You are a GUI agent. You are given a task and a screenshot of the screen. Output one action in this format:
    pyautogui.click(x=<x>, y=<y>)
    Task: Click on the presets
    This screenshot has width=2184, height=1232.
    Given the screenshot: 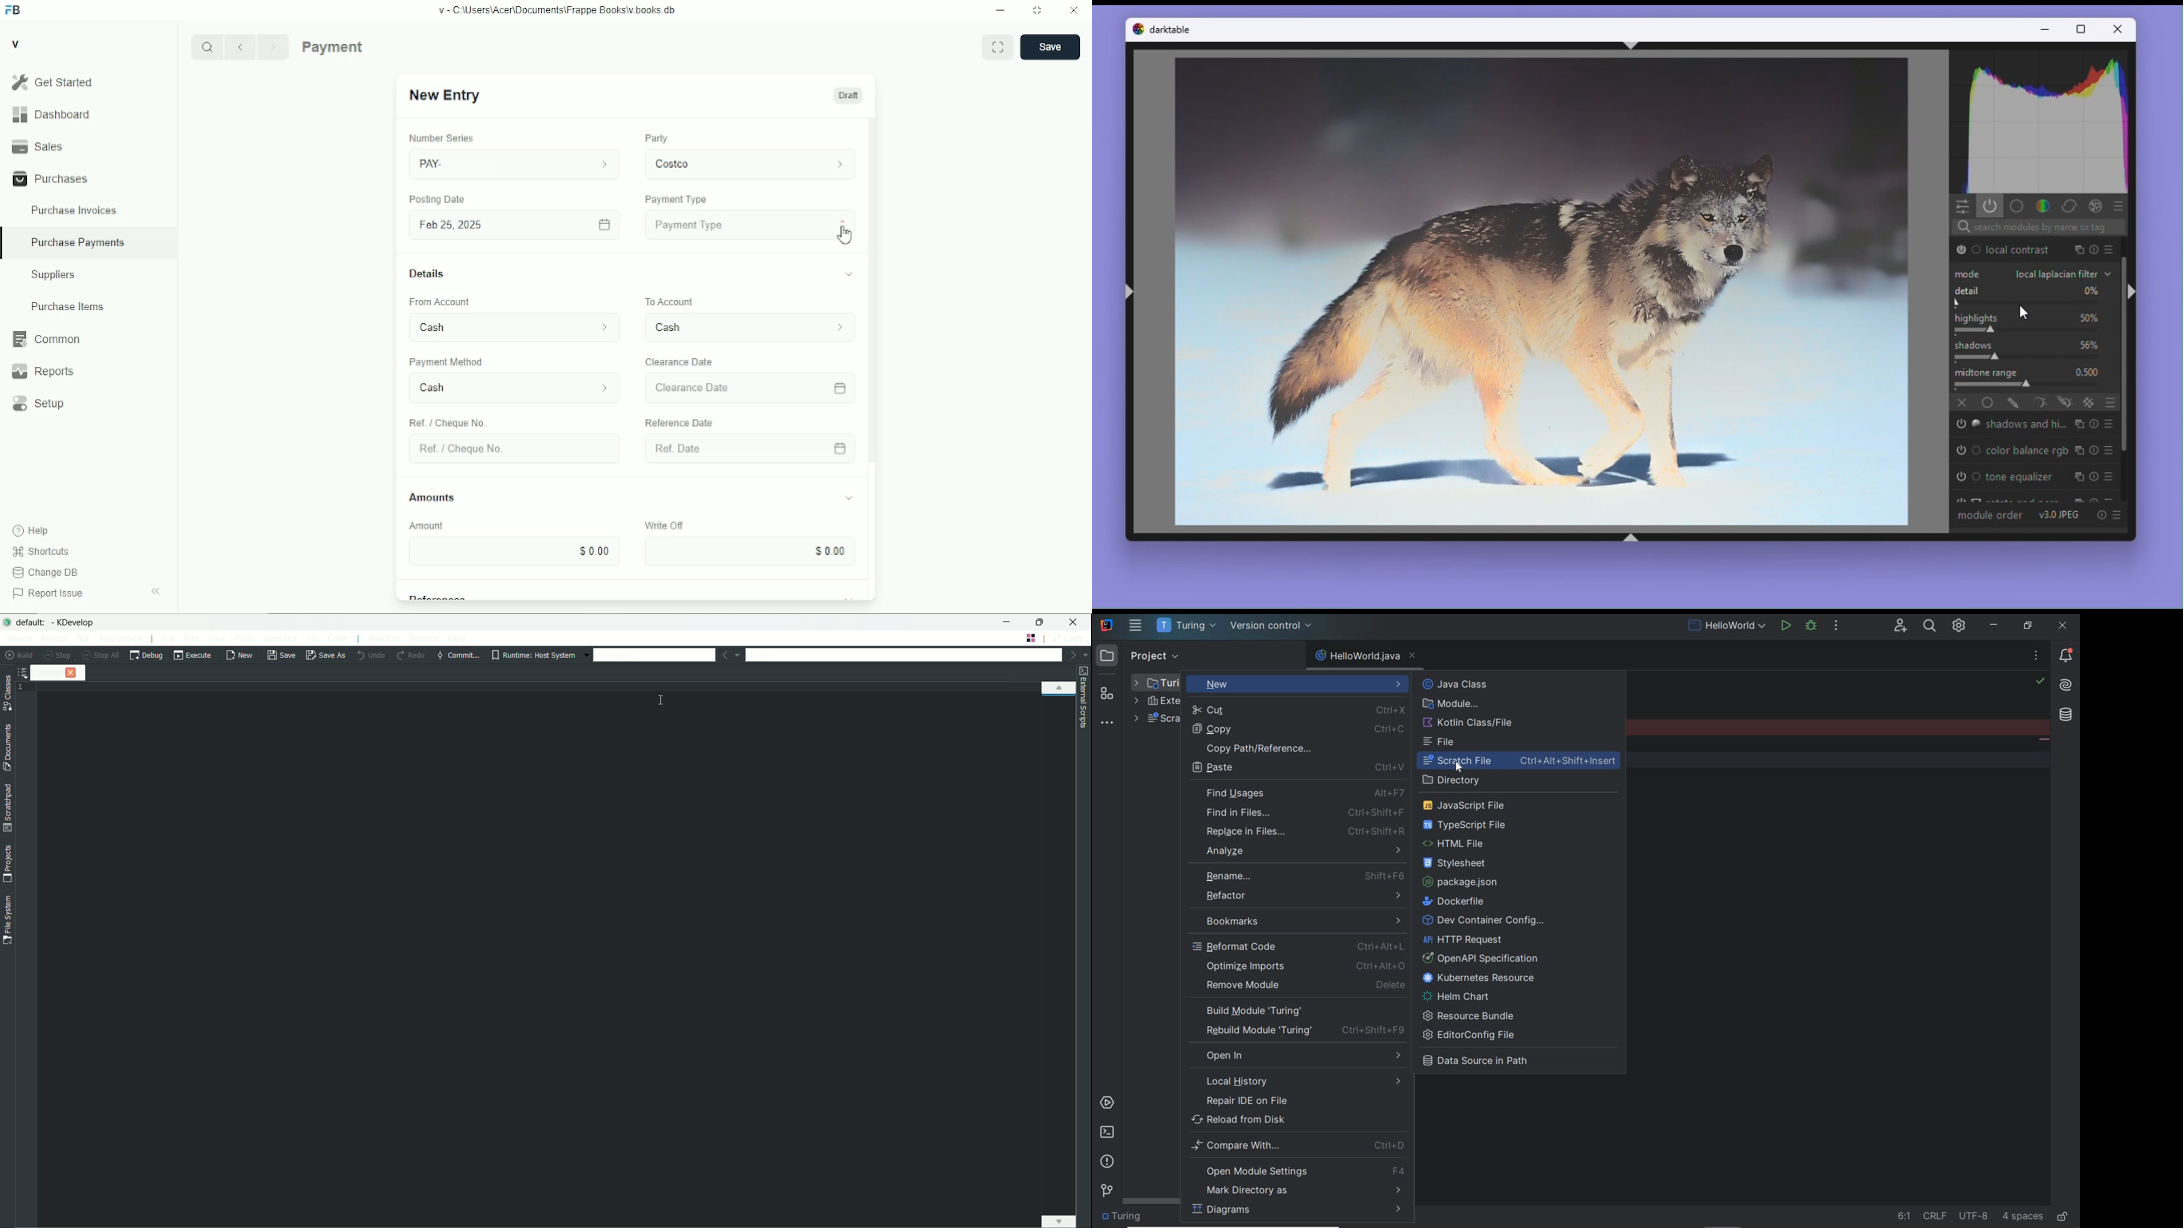 What is the action you would take?
    pyautogui.click(x=2121, y=206)
    